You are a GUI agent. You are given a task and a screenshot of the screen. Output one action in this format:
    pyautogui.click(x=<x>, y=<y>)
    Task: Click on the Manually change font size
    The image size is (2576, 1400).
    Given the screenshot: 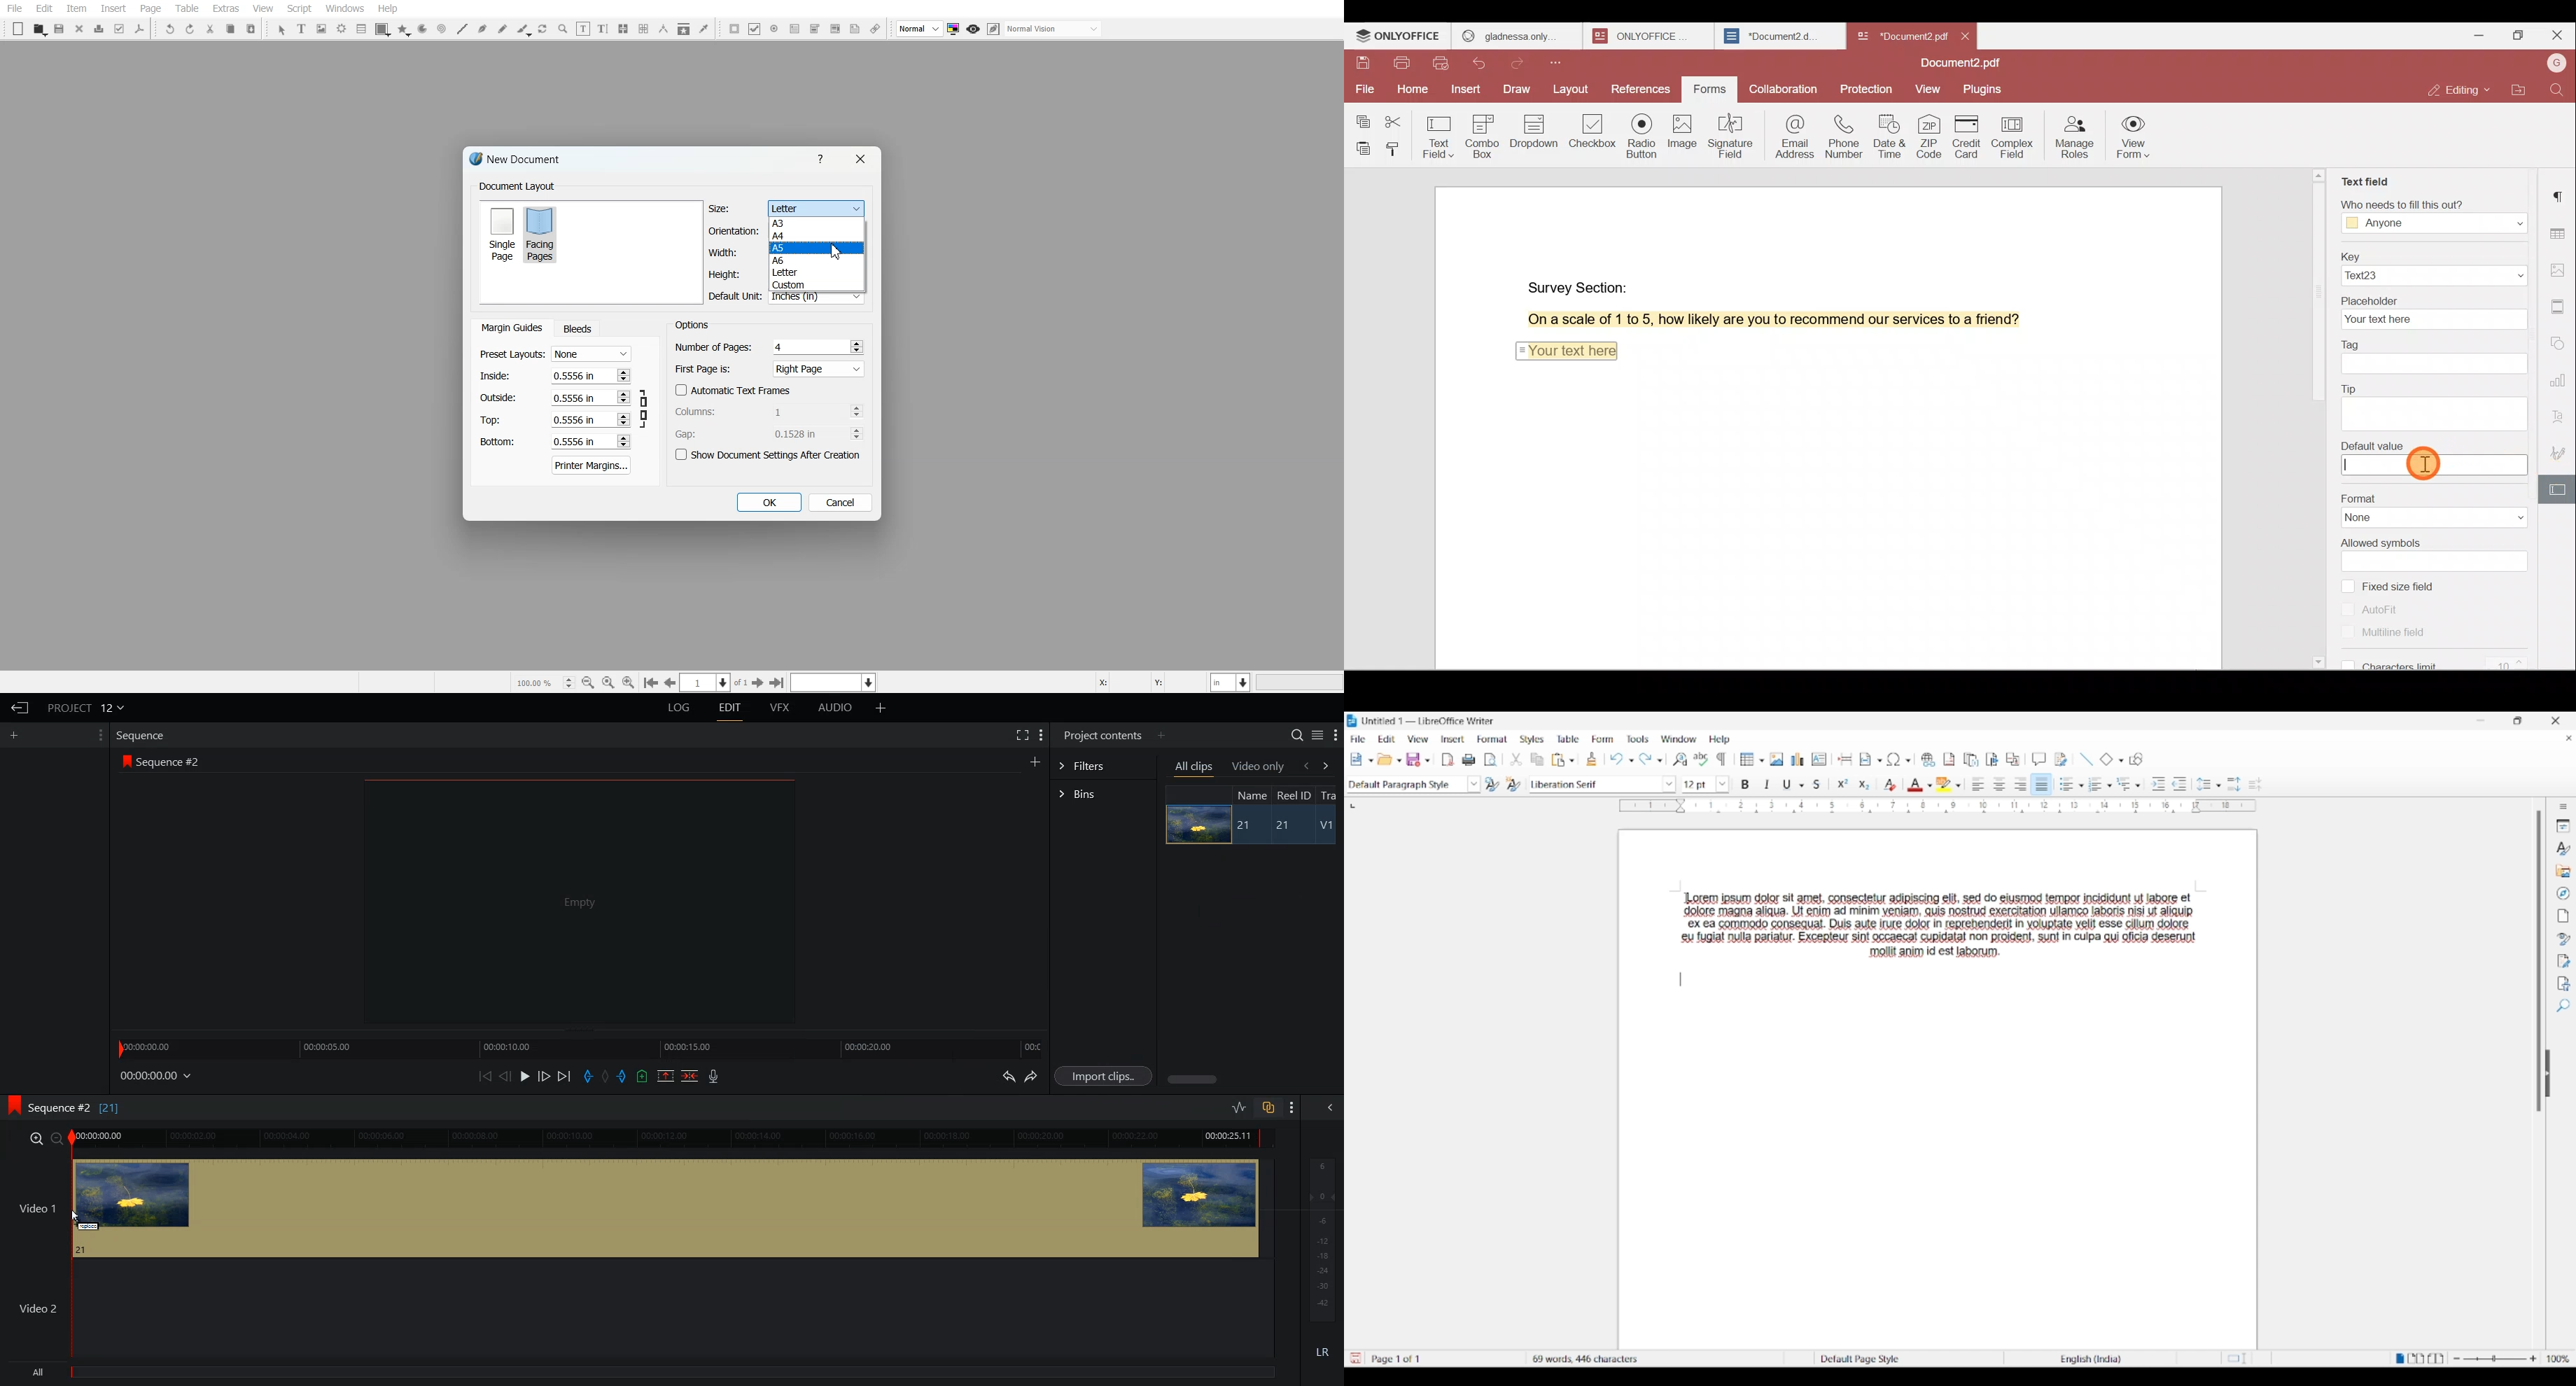 What is the action you would take?
    pyautogui.click(x=1698, y=785)
    